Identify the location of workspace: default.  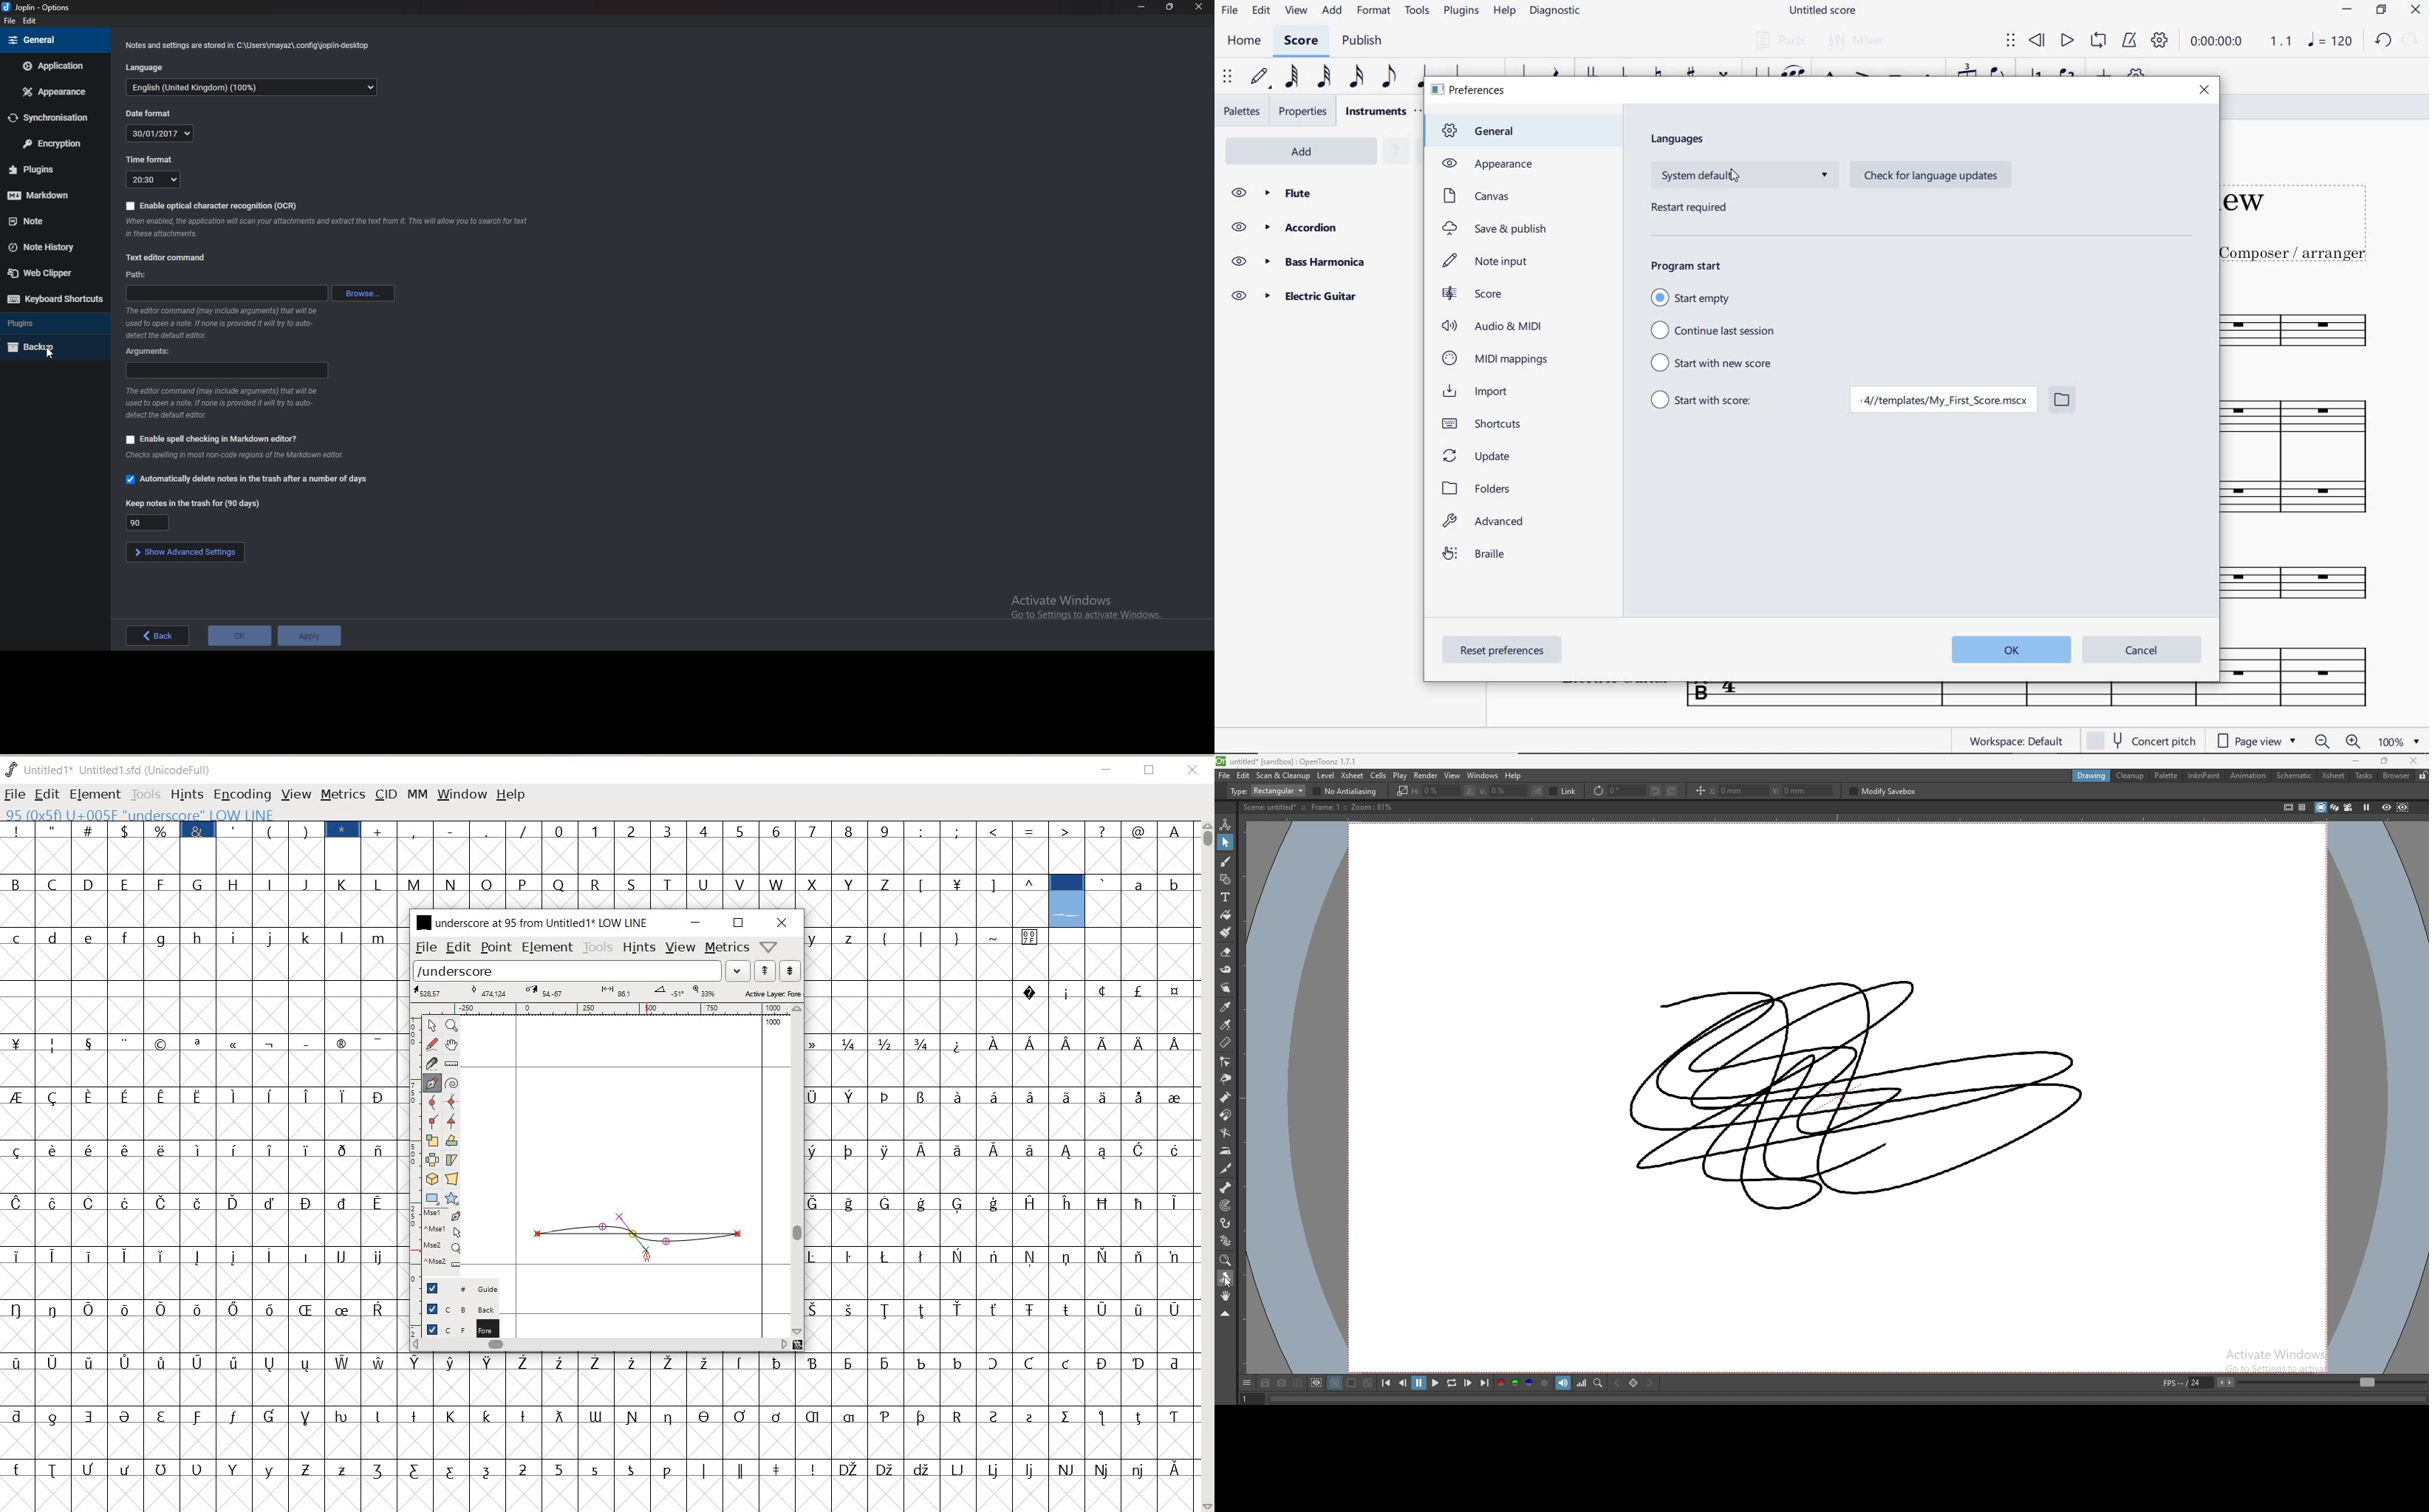
(2017, 741).